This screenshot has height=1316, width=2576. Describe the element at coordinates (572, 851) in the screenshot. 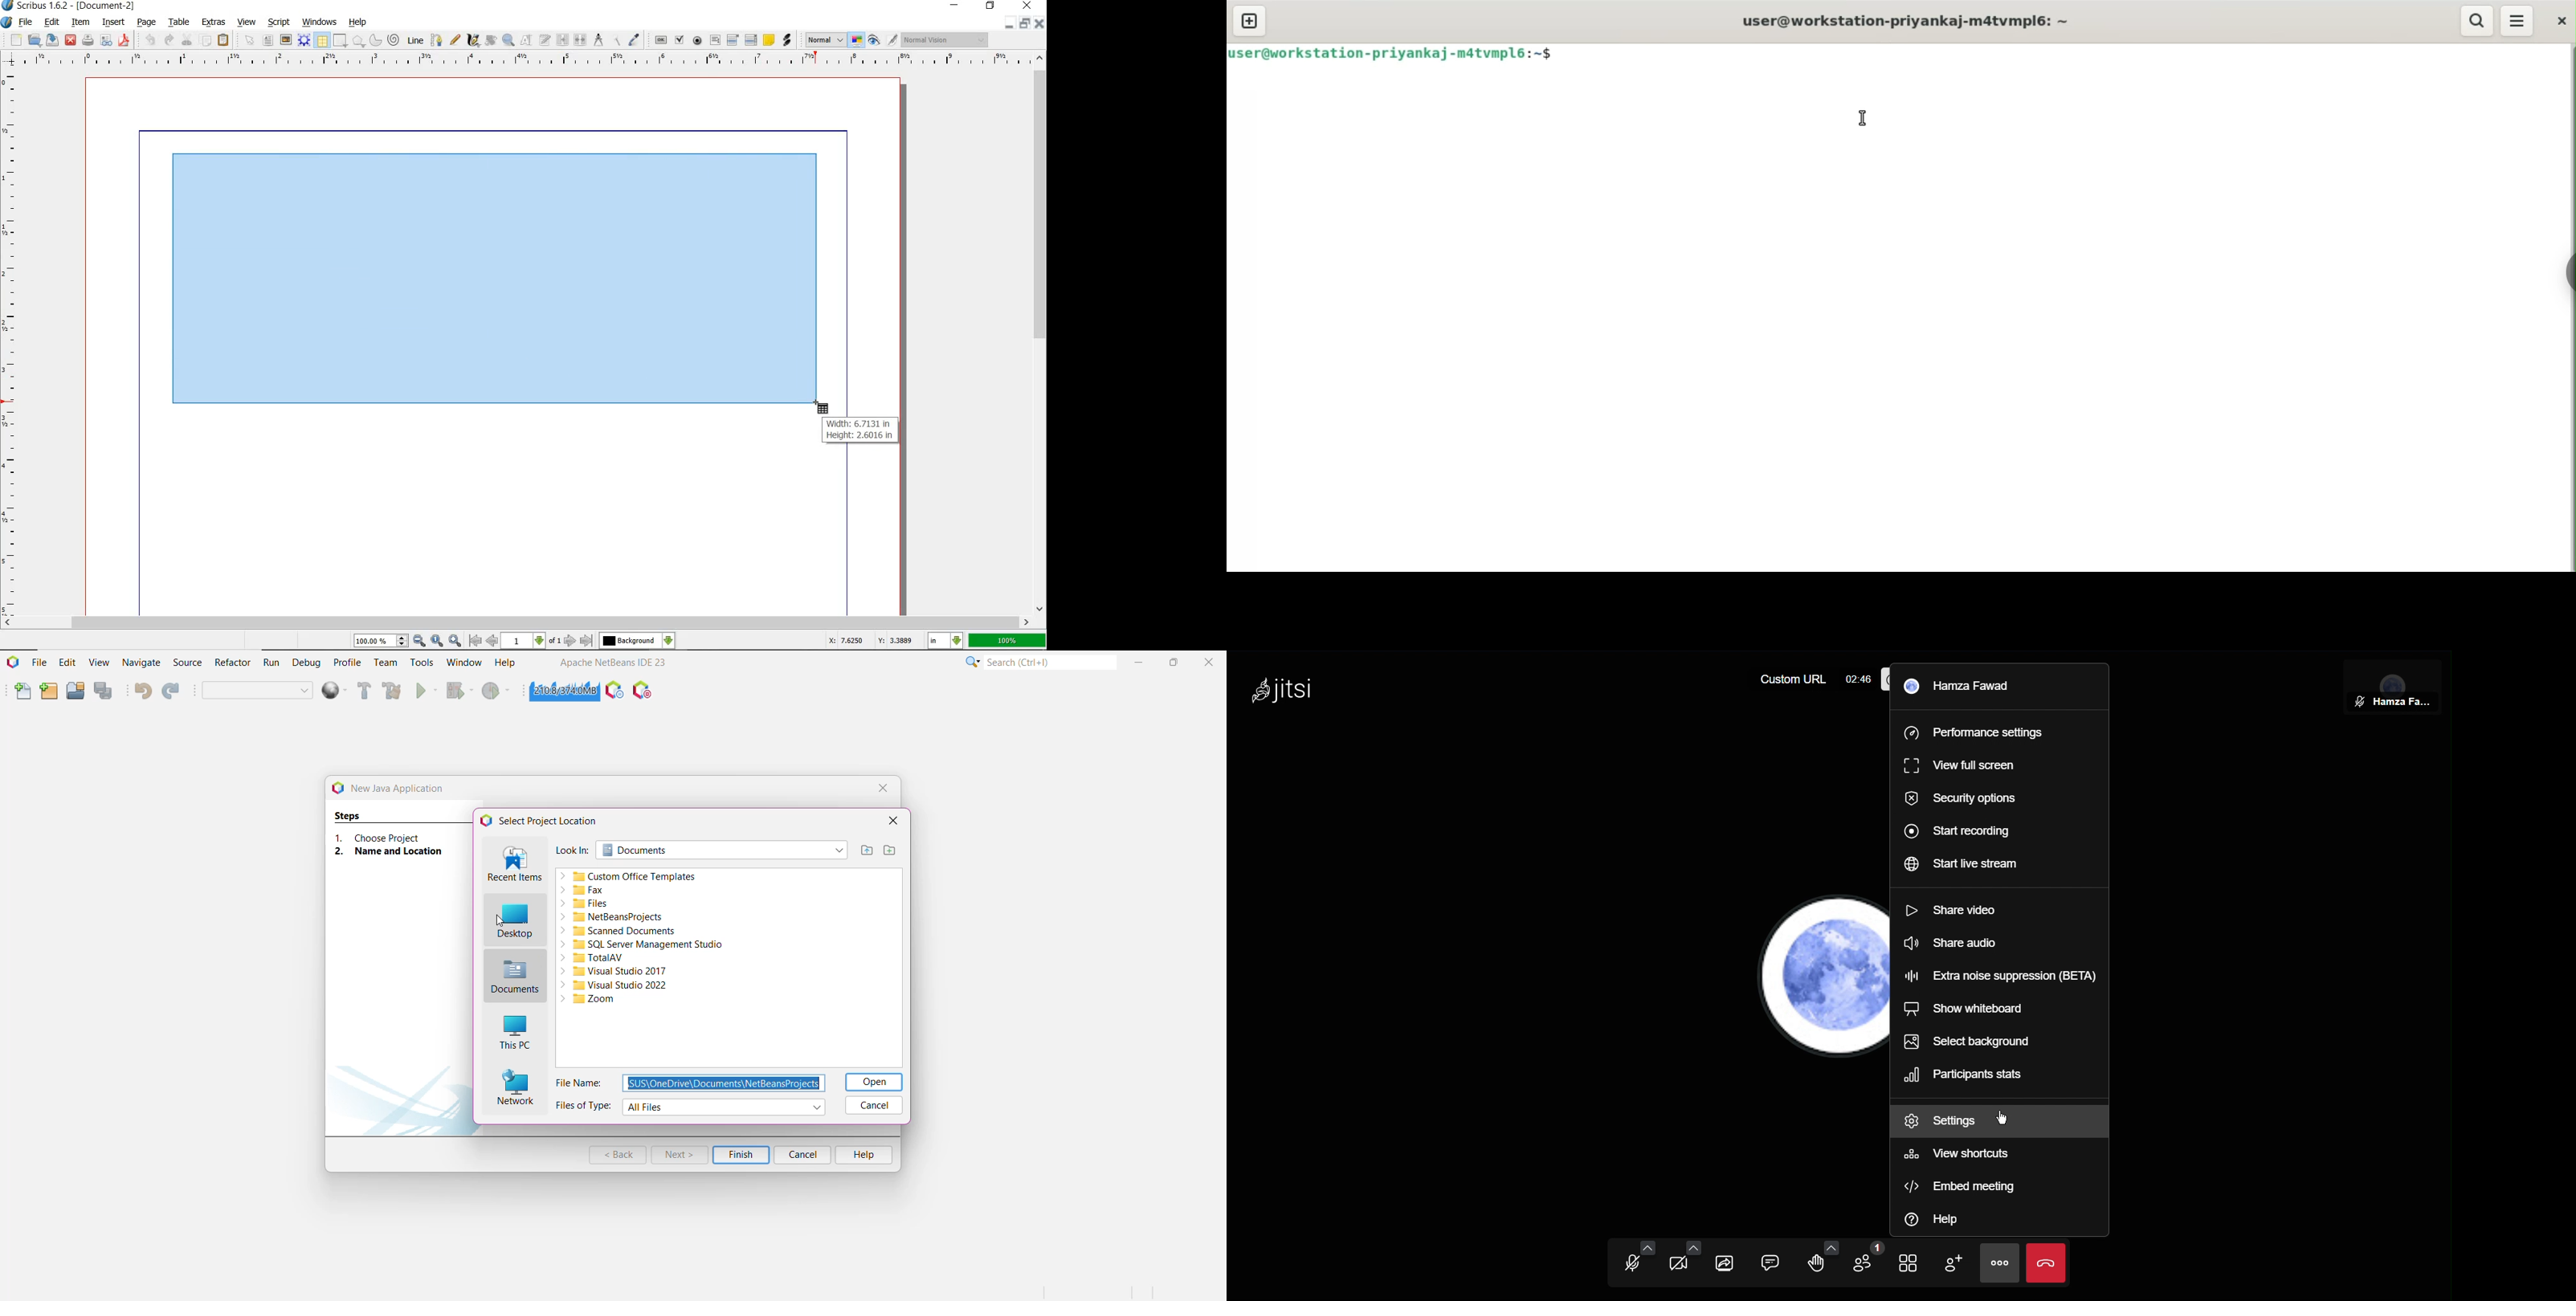

I see `Look In` at that location.